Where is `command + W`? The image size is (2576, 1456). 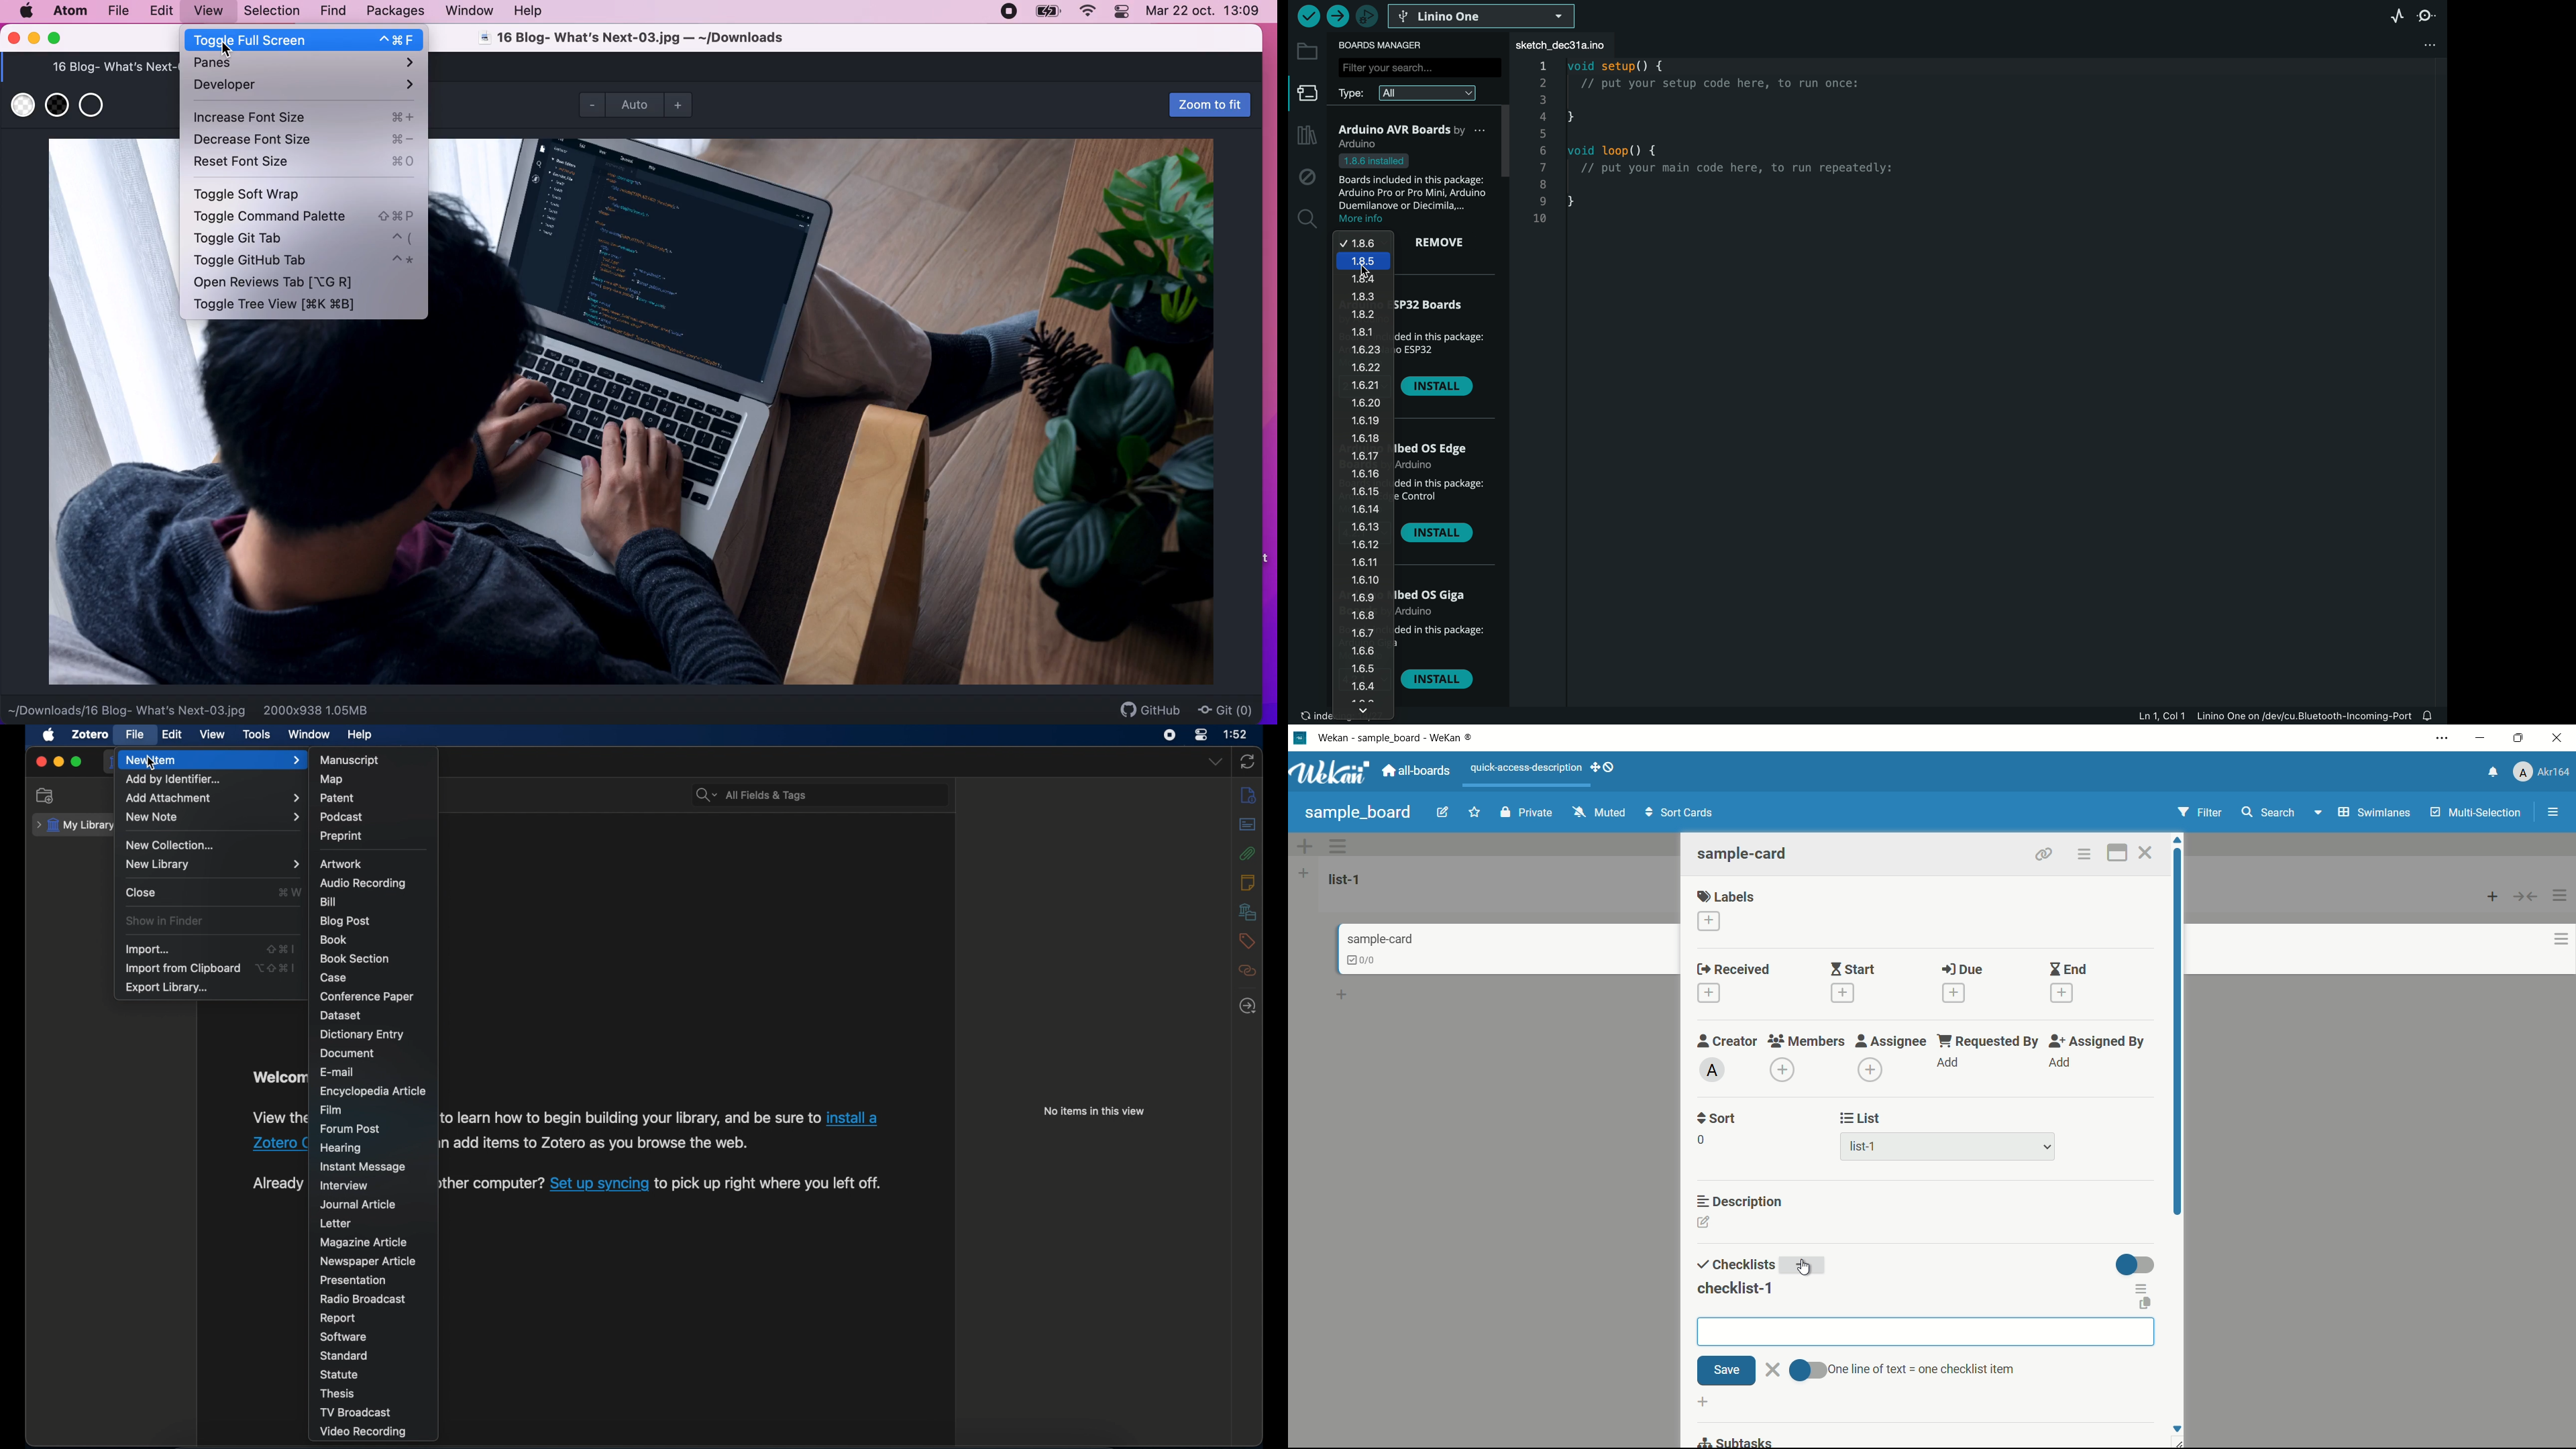 command + W is located at coordinates (290, 893).